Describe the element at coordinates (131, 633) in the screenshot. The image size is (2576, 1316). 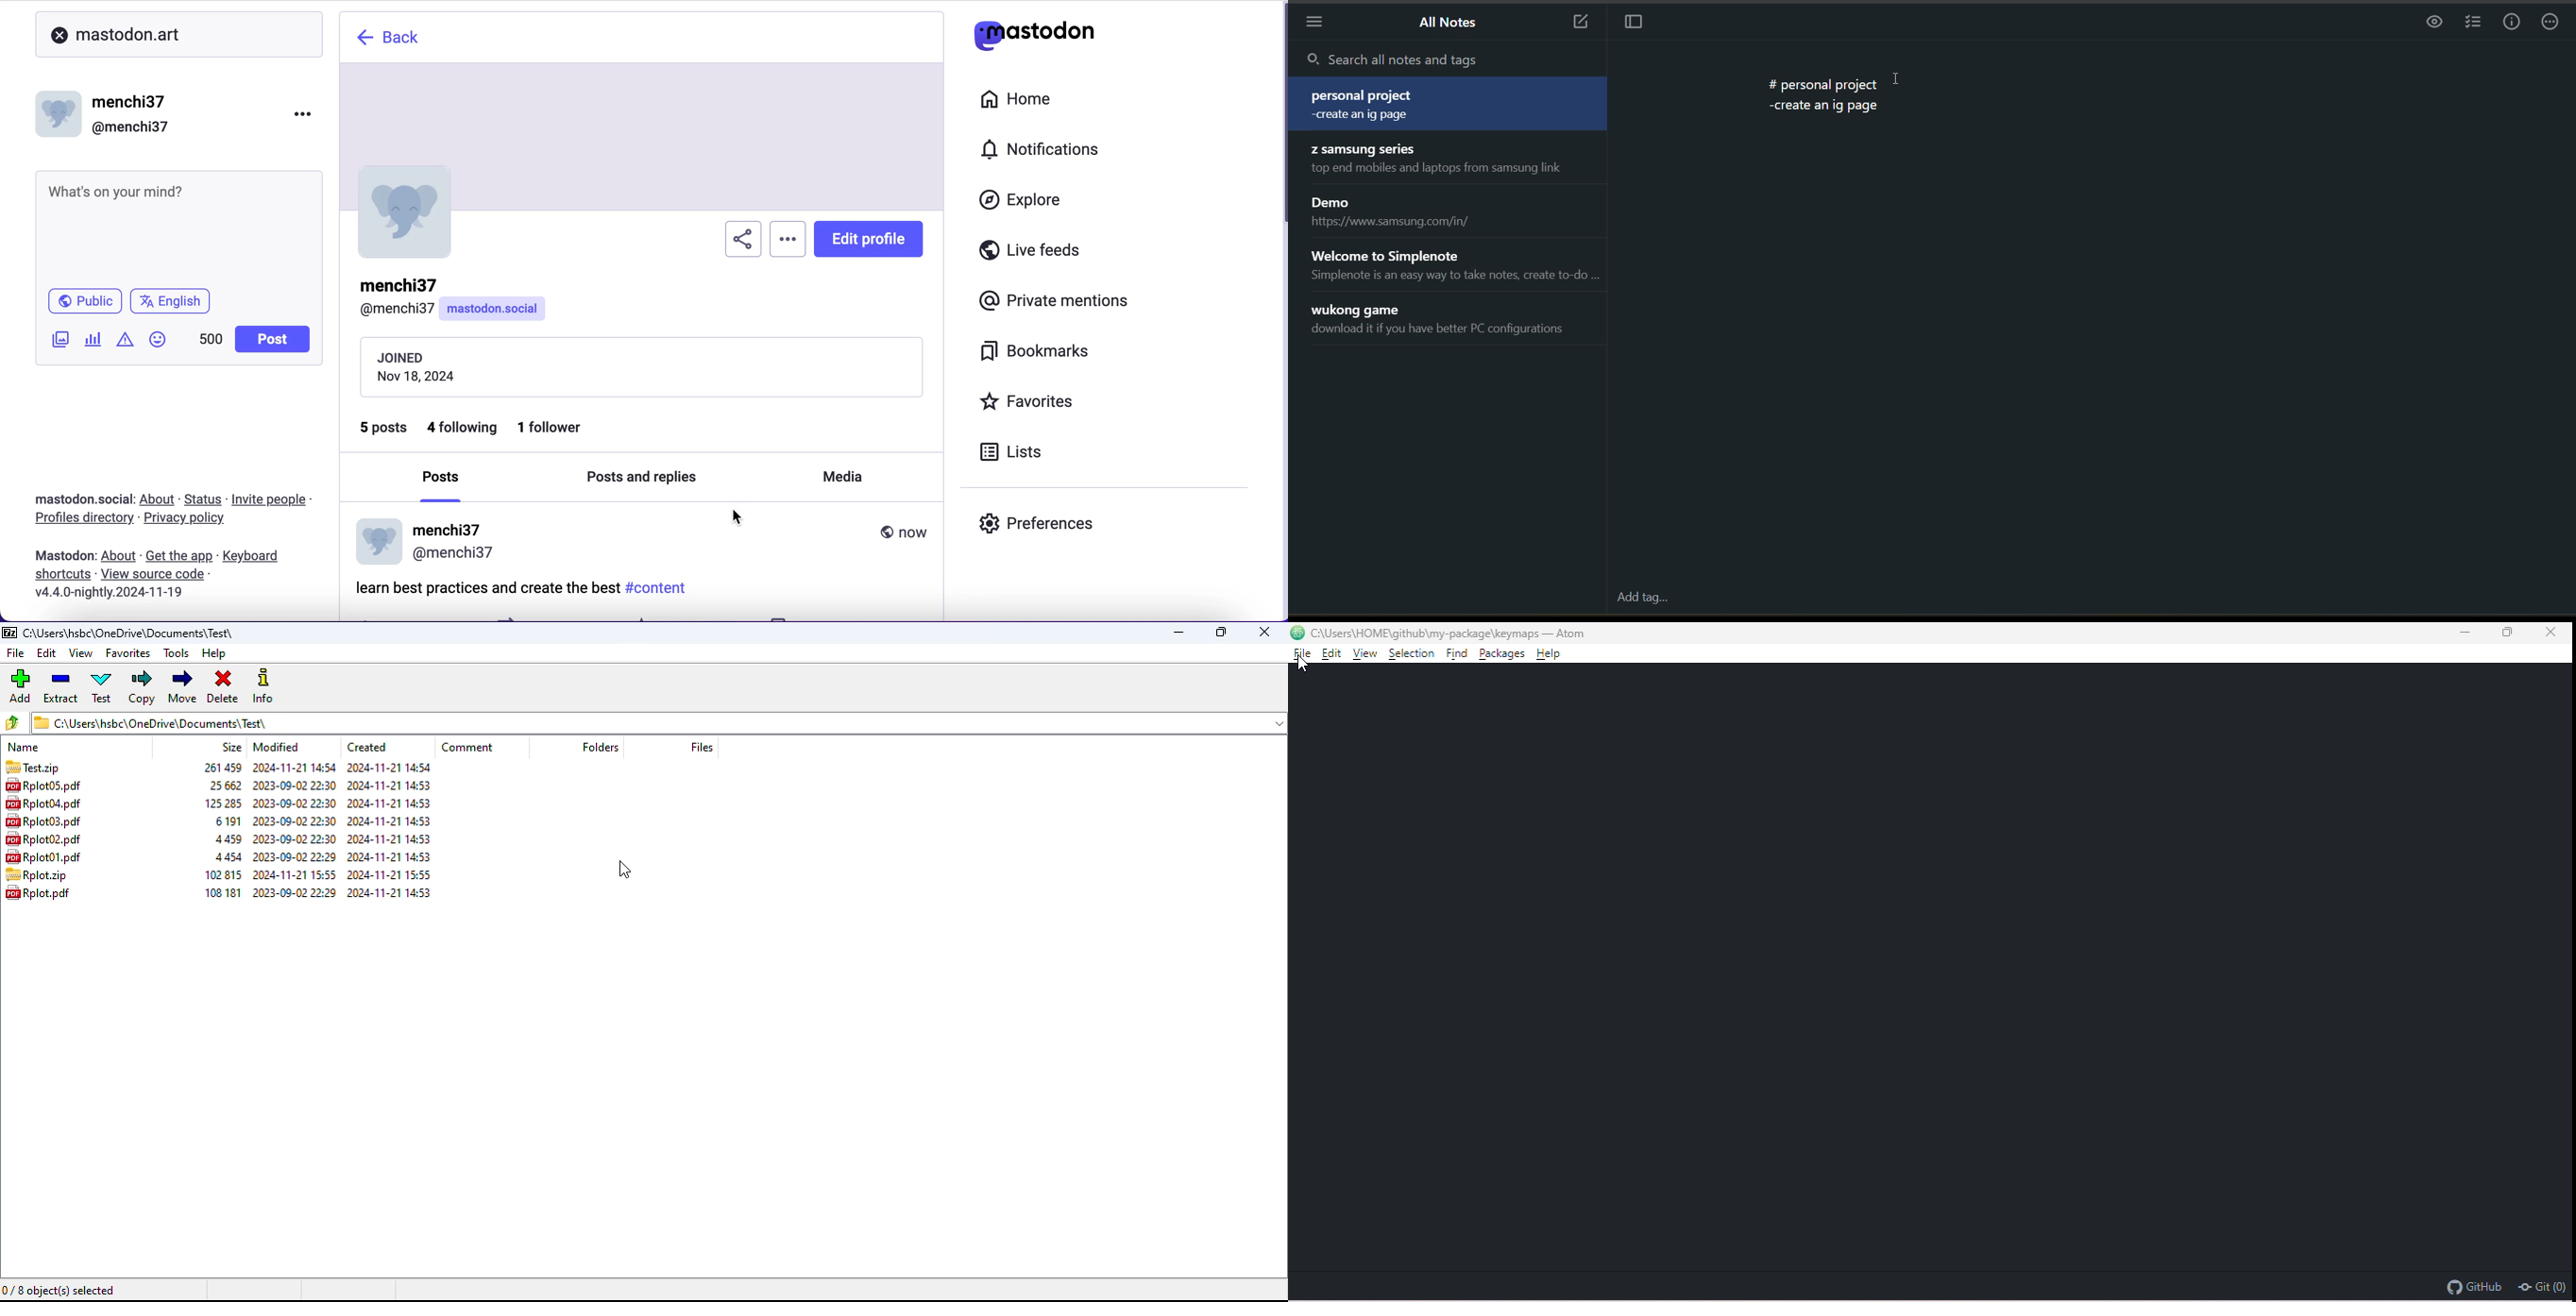
I see `folder name` at that location.